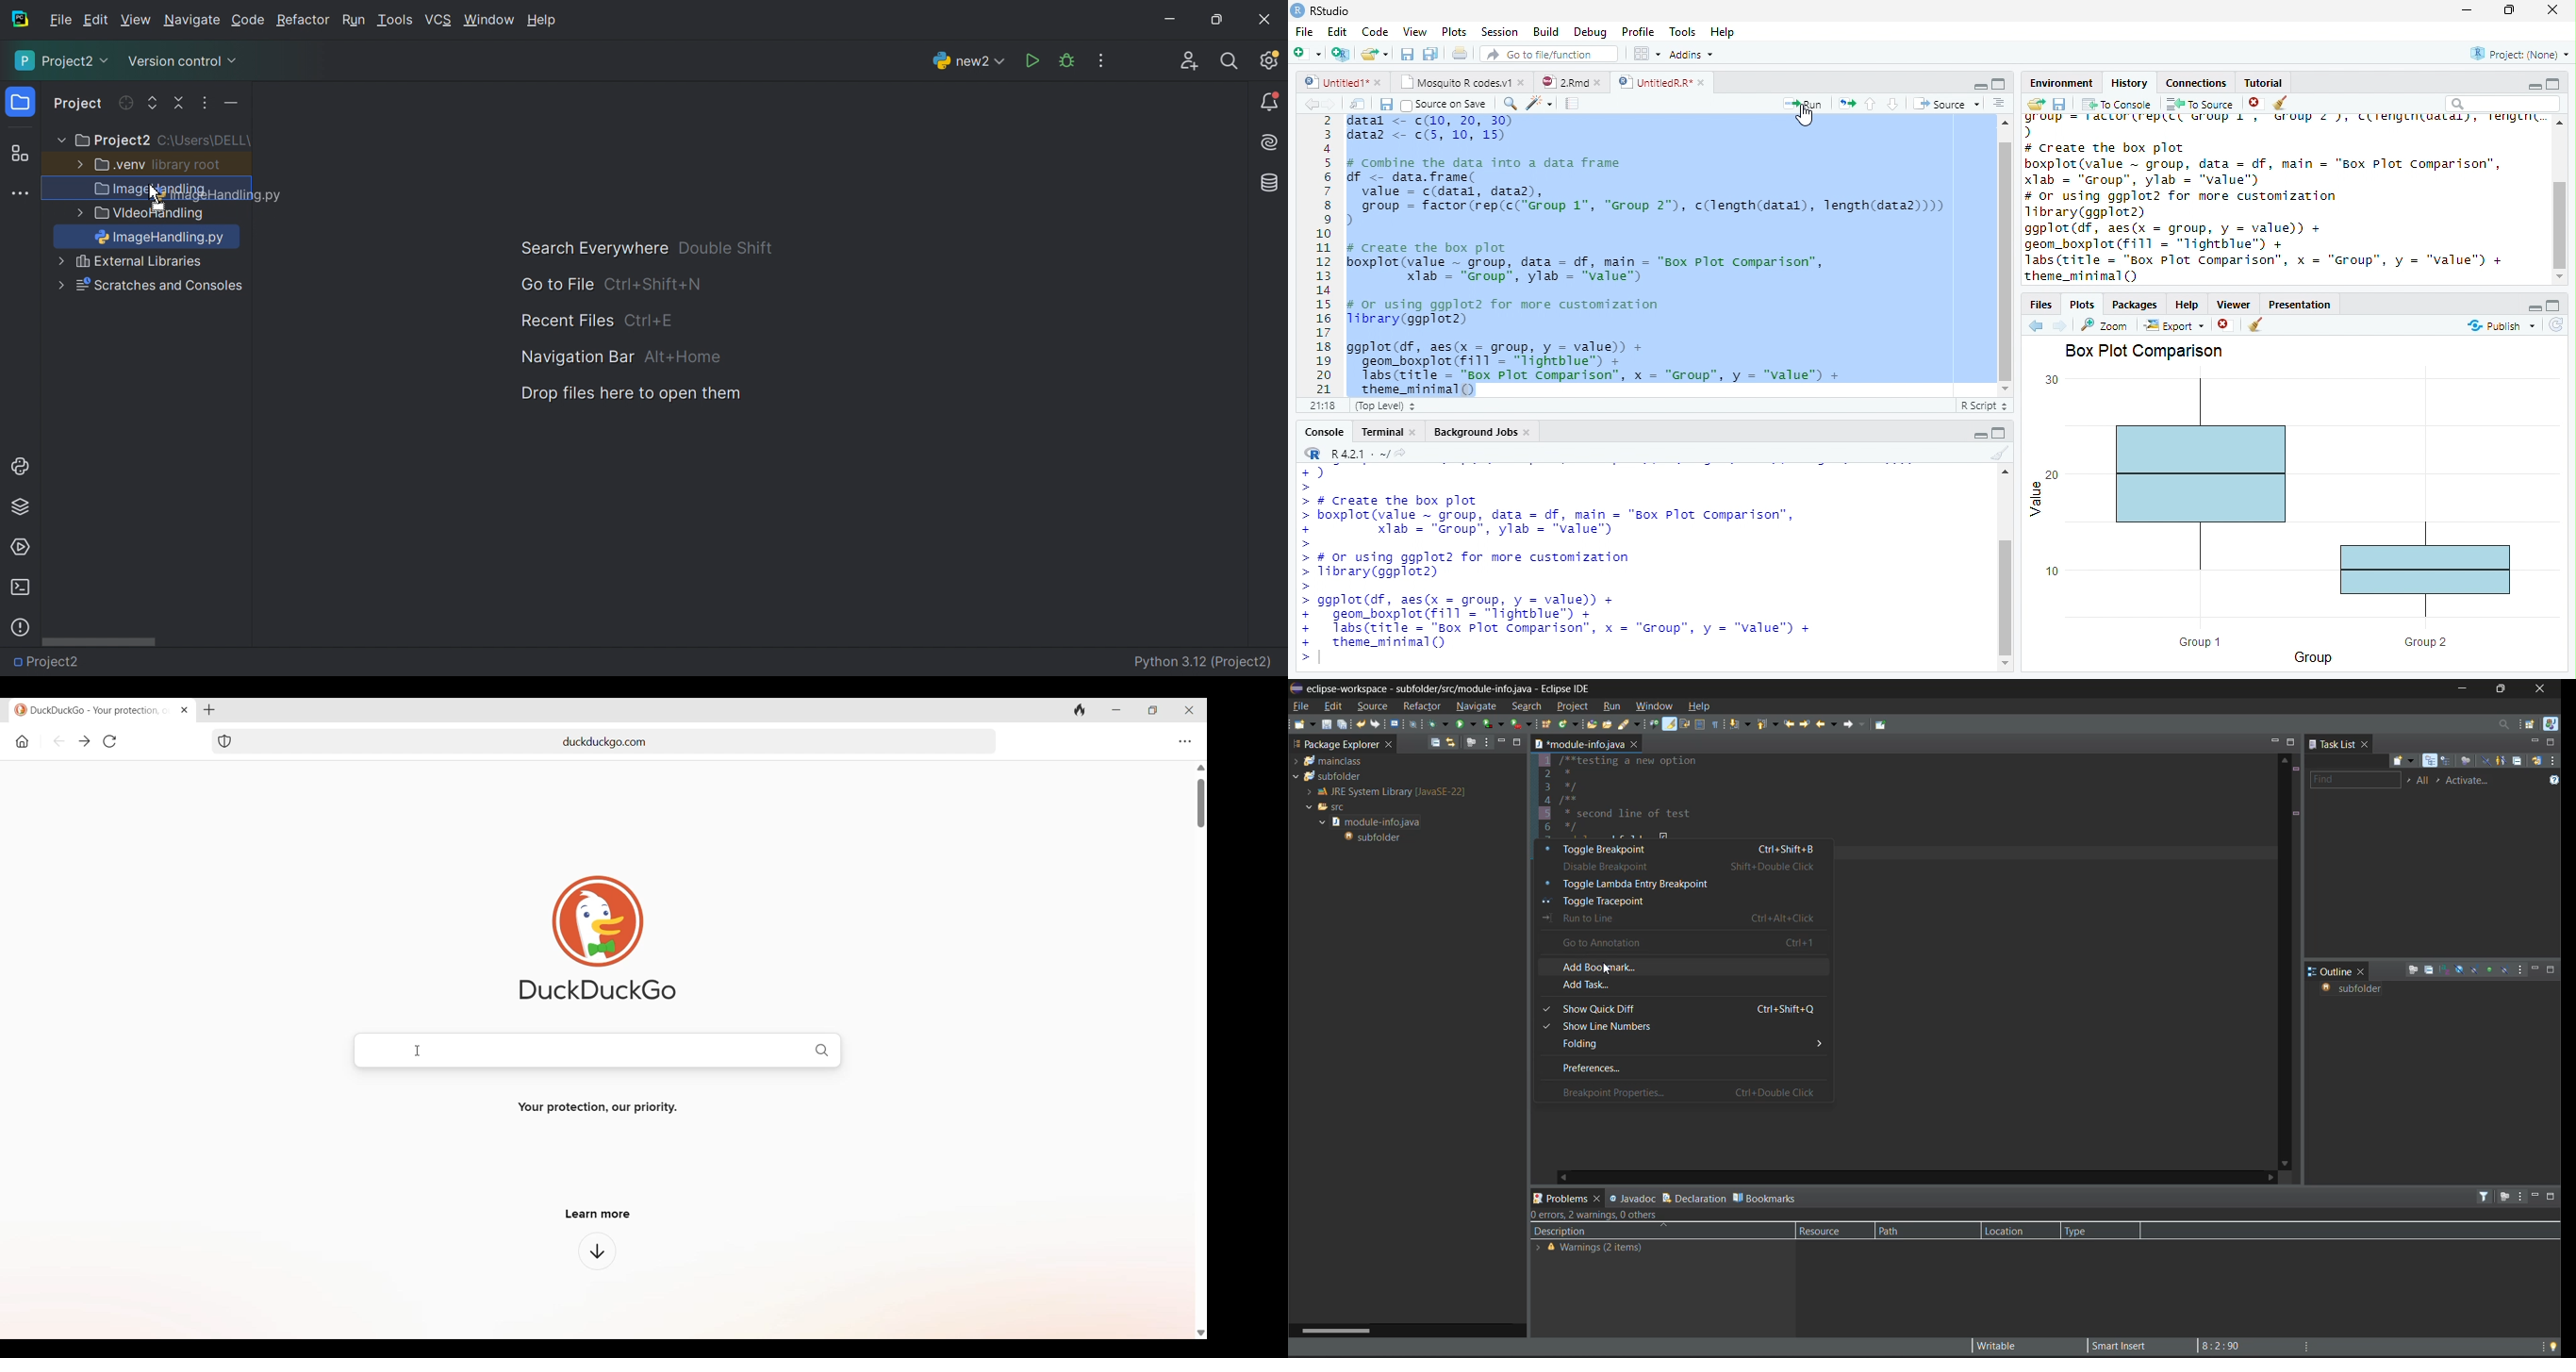 This screenshot has width=2576, height=1372. What do you see at coordinates (1452, 31) in the screenshot?
I see `Plots` at bounding box center [1452, 31].